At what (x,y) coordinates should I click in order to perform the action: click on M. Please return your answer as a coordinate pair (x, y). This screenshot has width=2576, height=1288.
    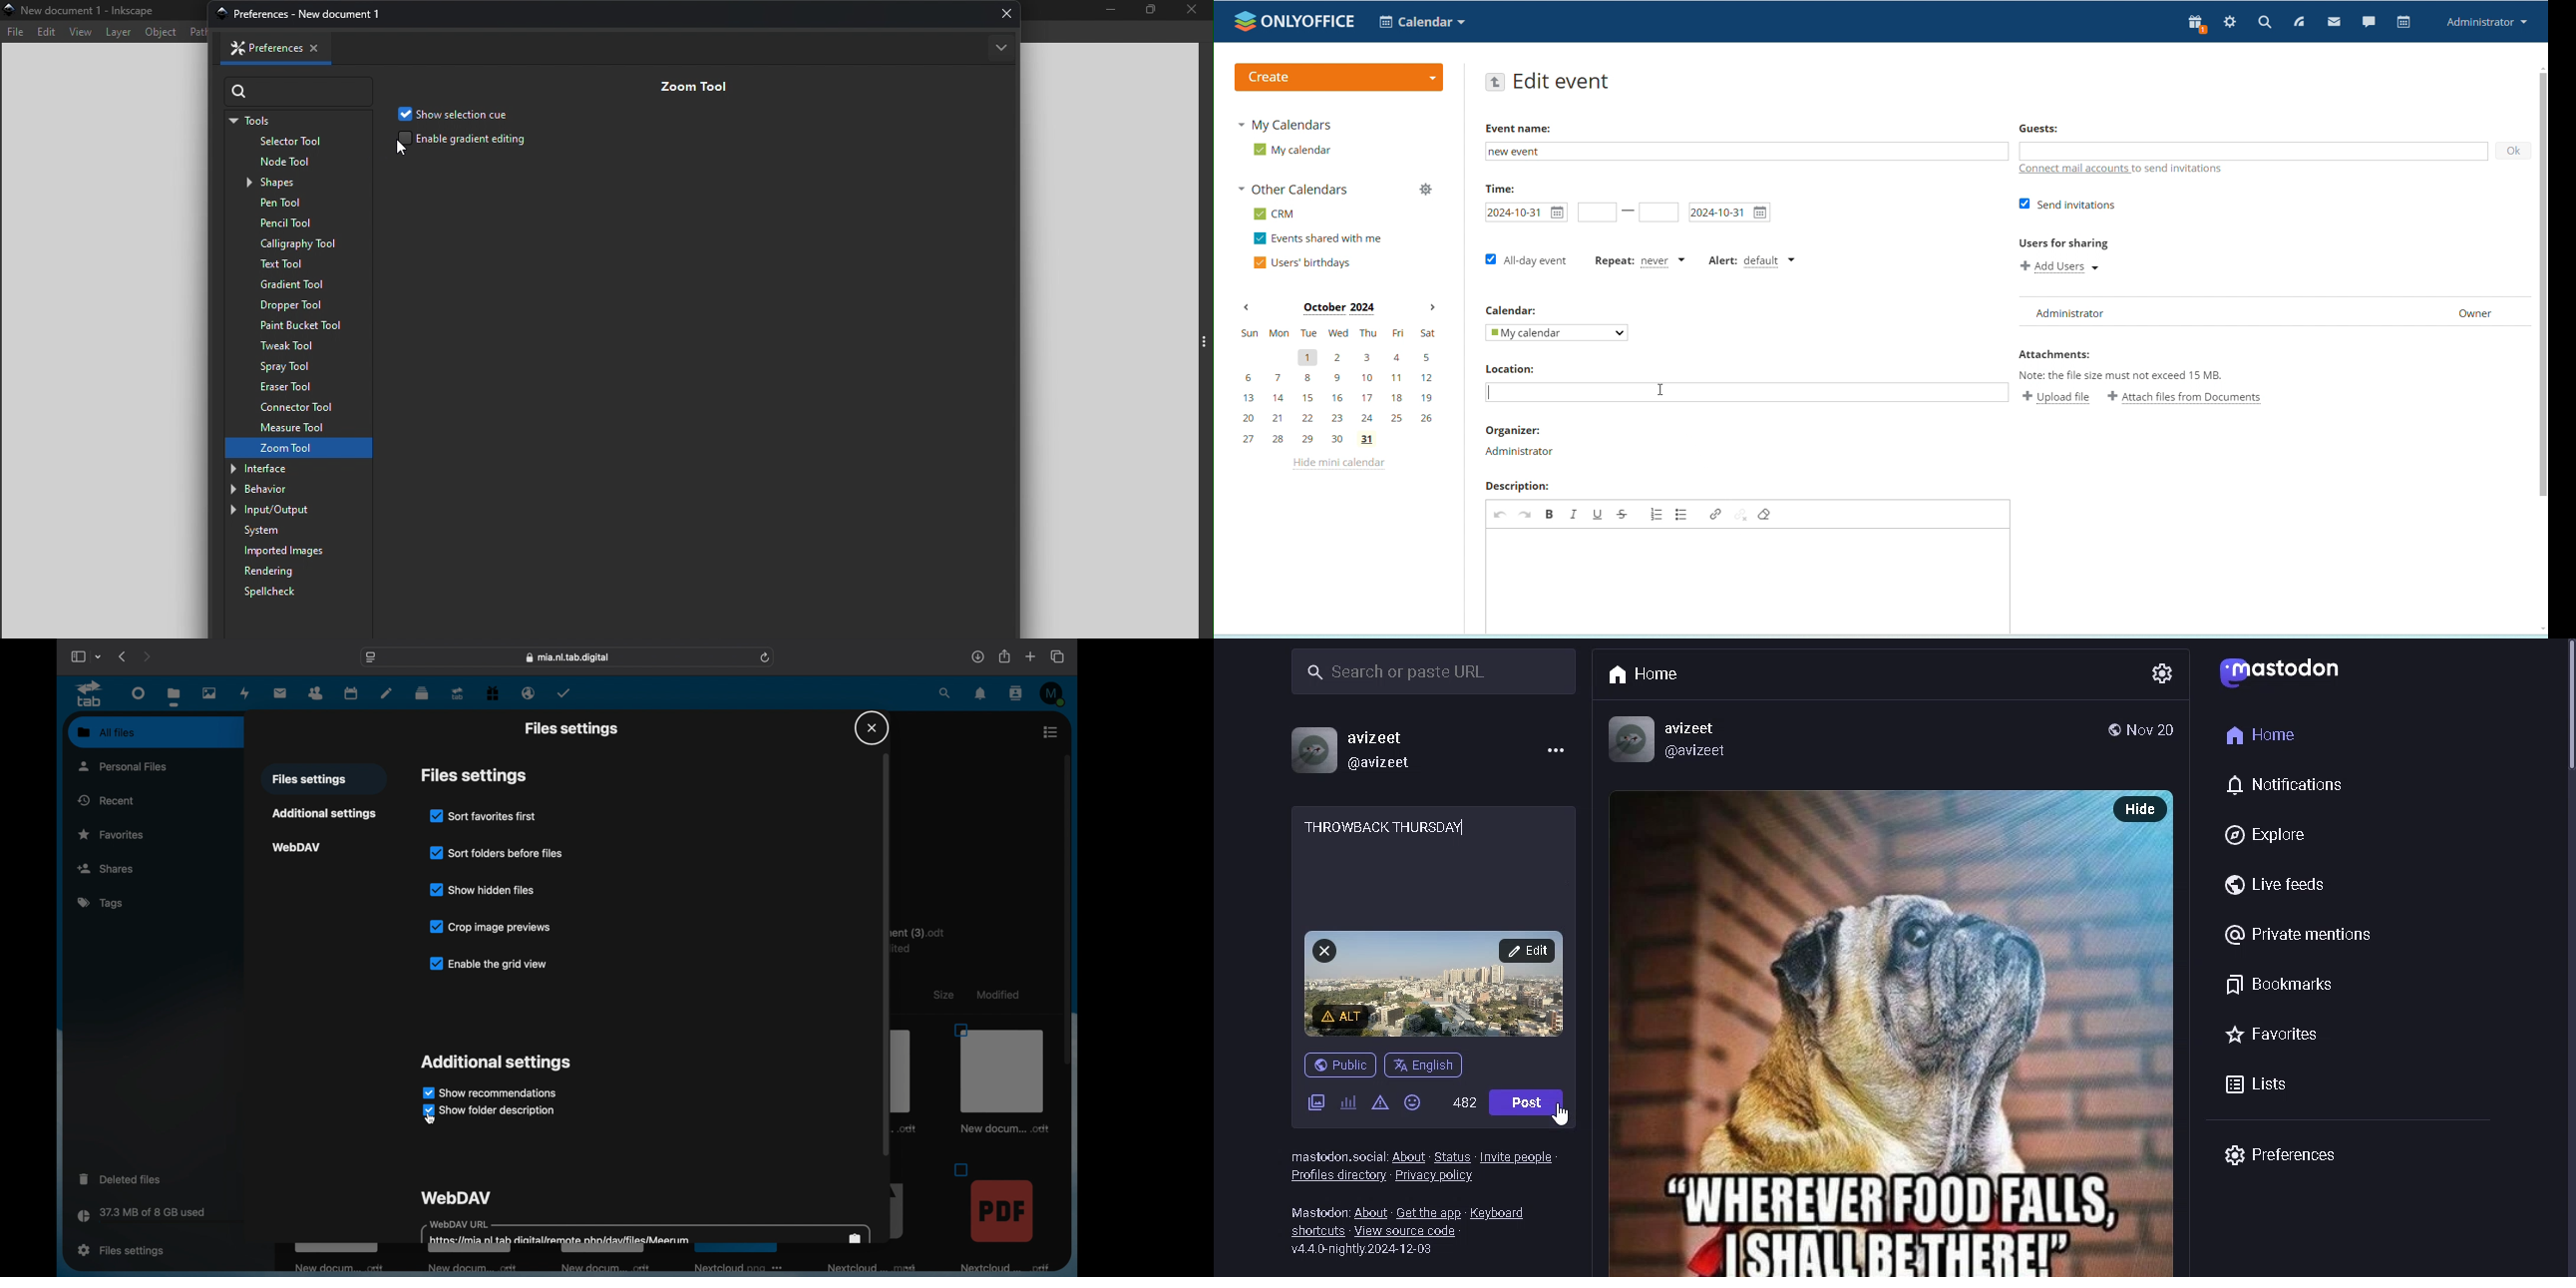
    Looking at the image, I should click on (1054, 693).